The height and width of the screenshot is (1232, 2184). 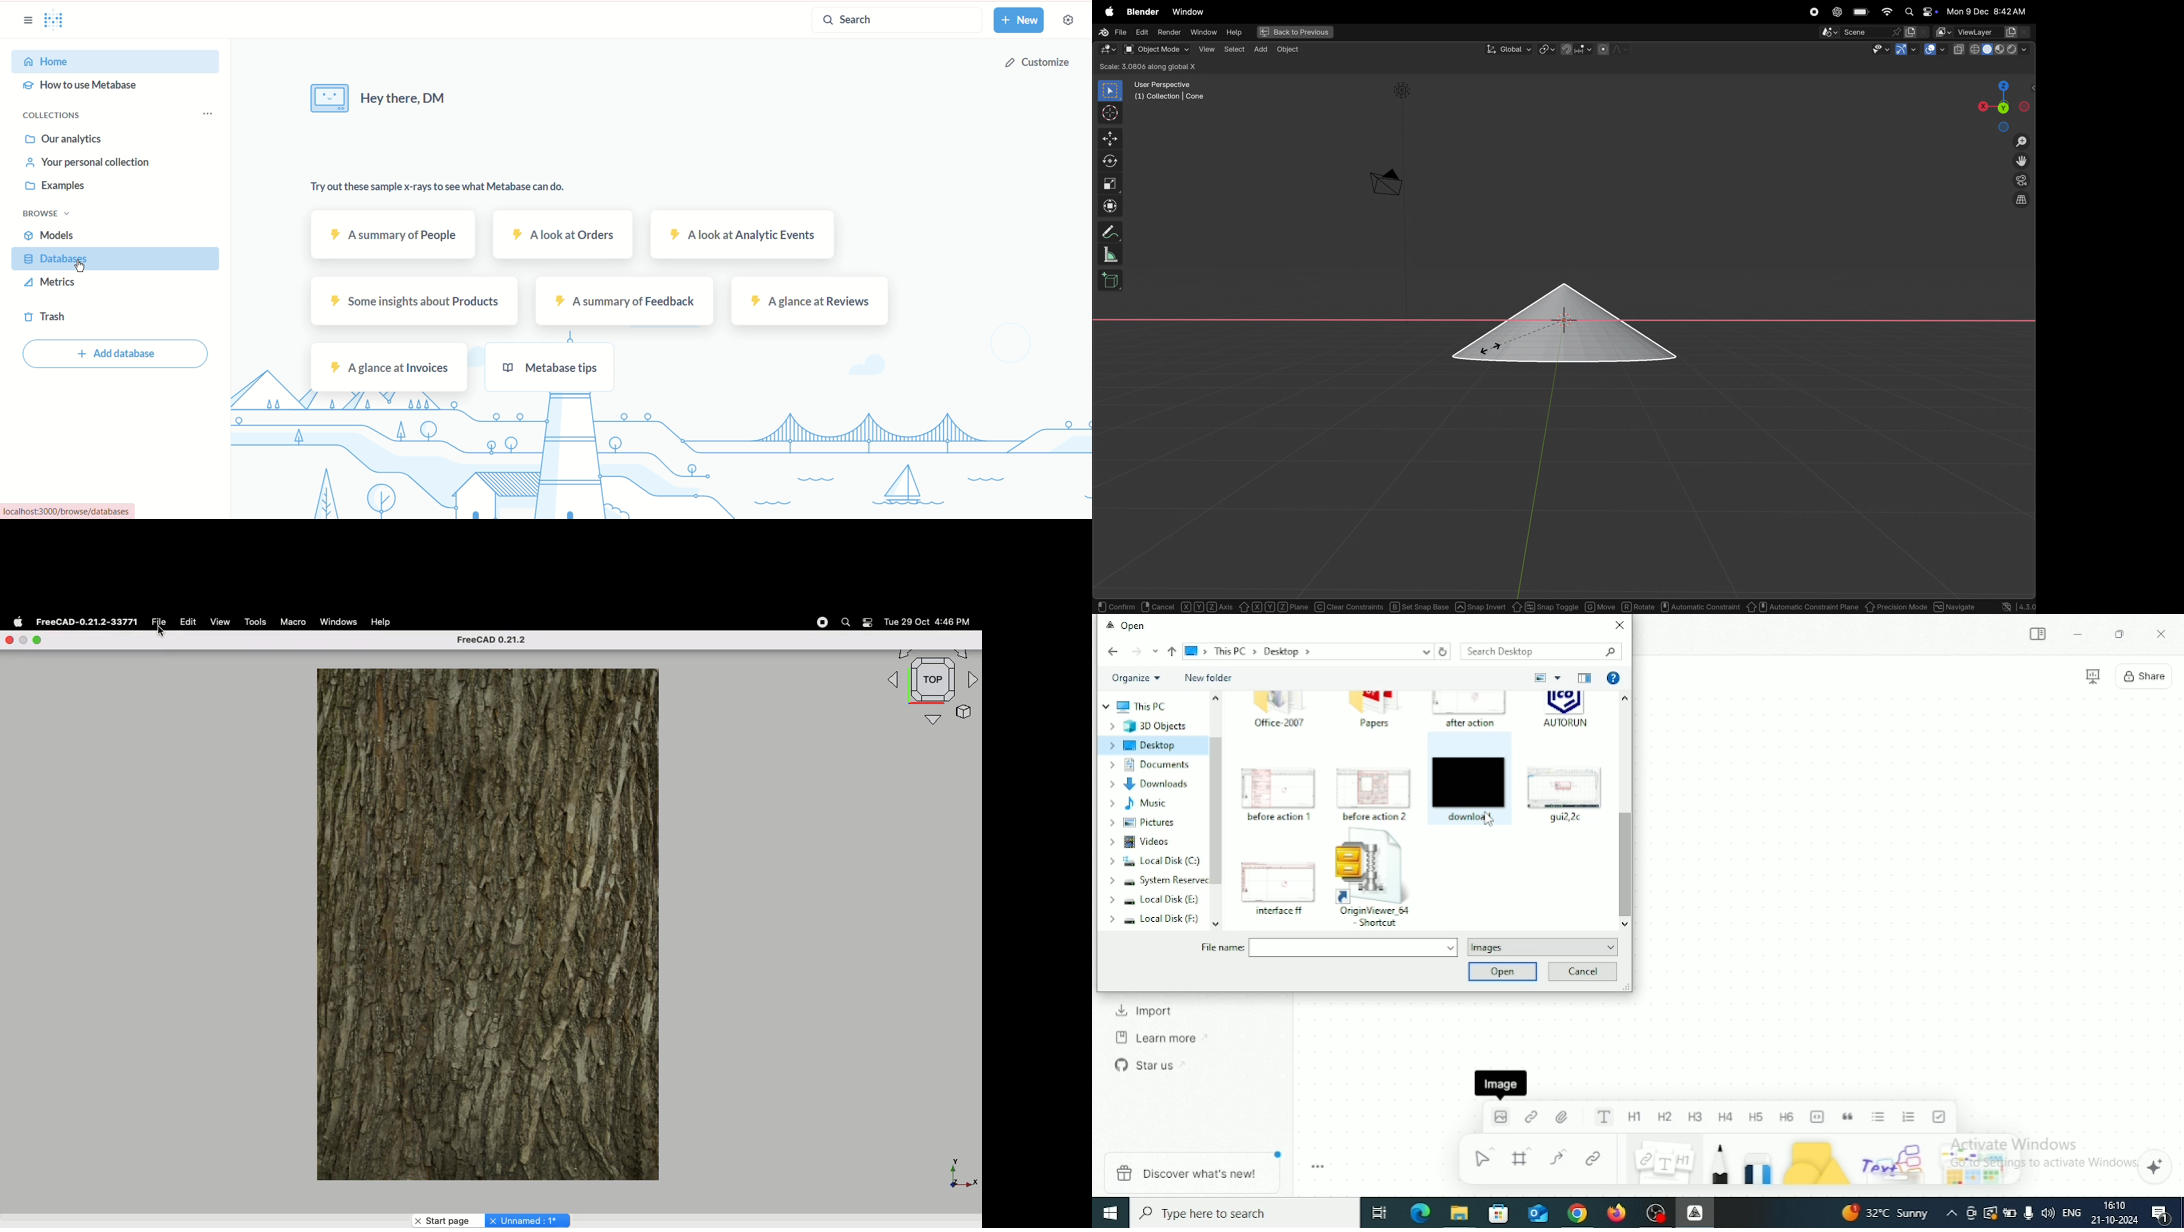 What do you see at coordinates (296, 624) in the screenshot?
I see `Macro` at bounding box center [296, 624].